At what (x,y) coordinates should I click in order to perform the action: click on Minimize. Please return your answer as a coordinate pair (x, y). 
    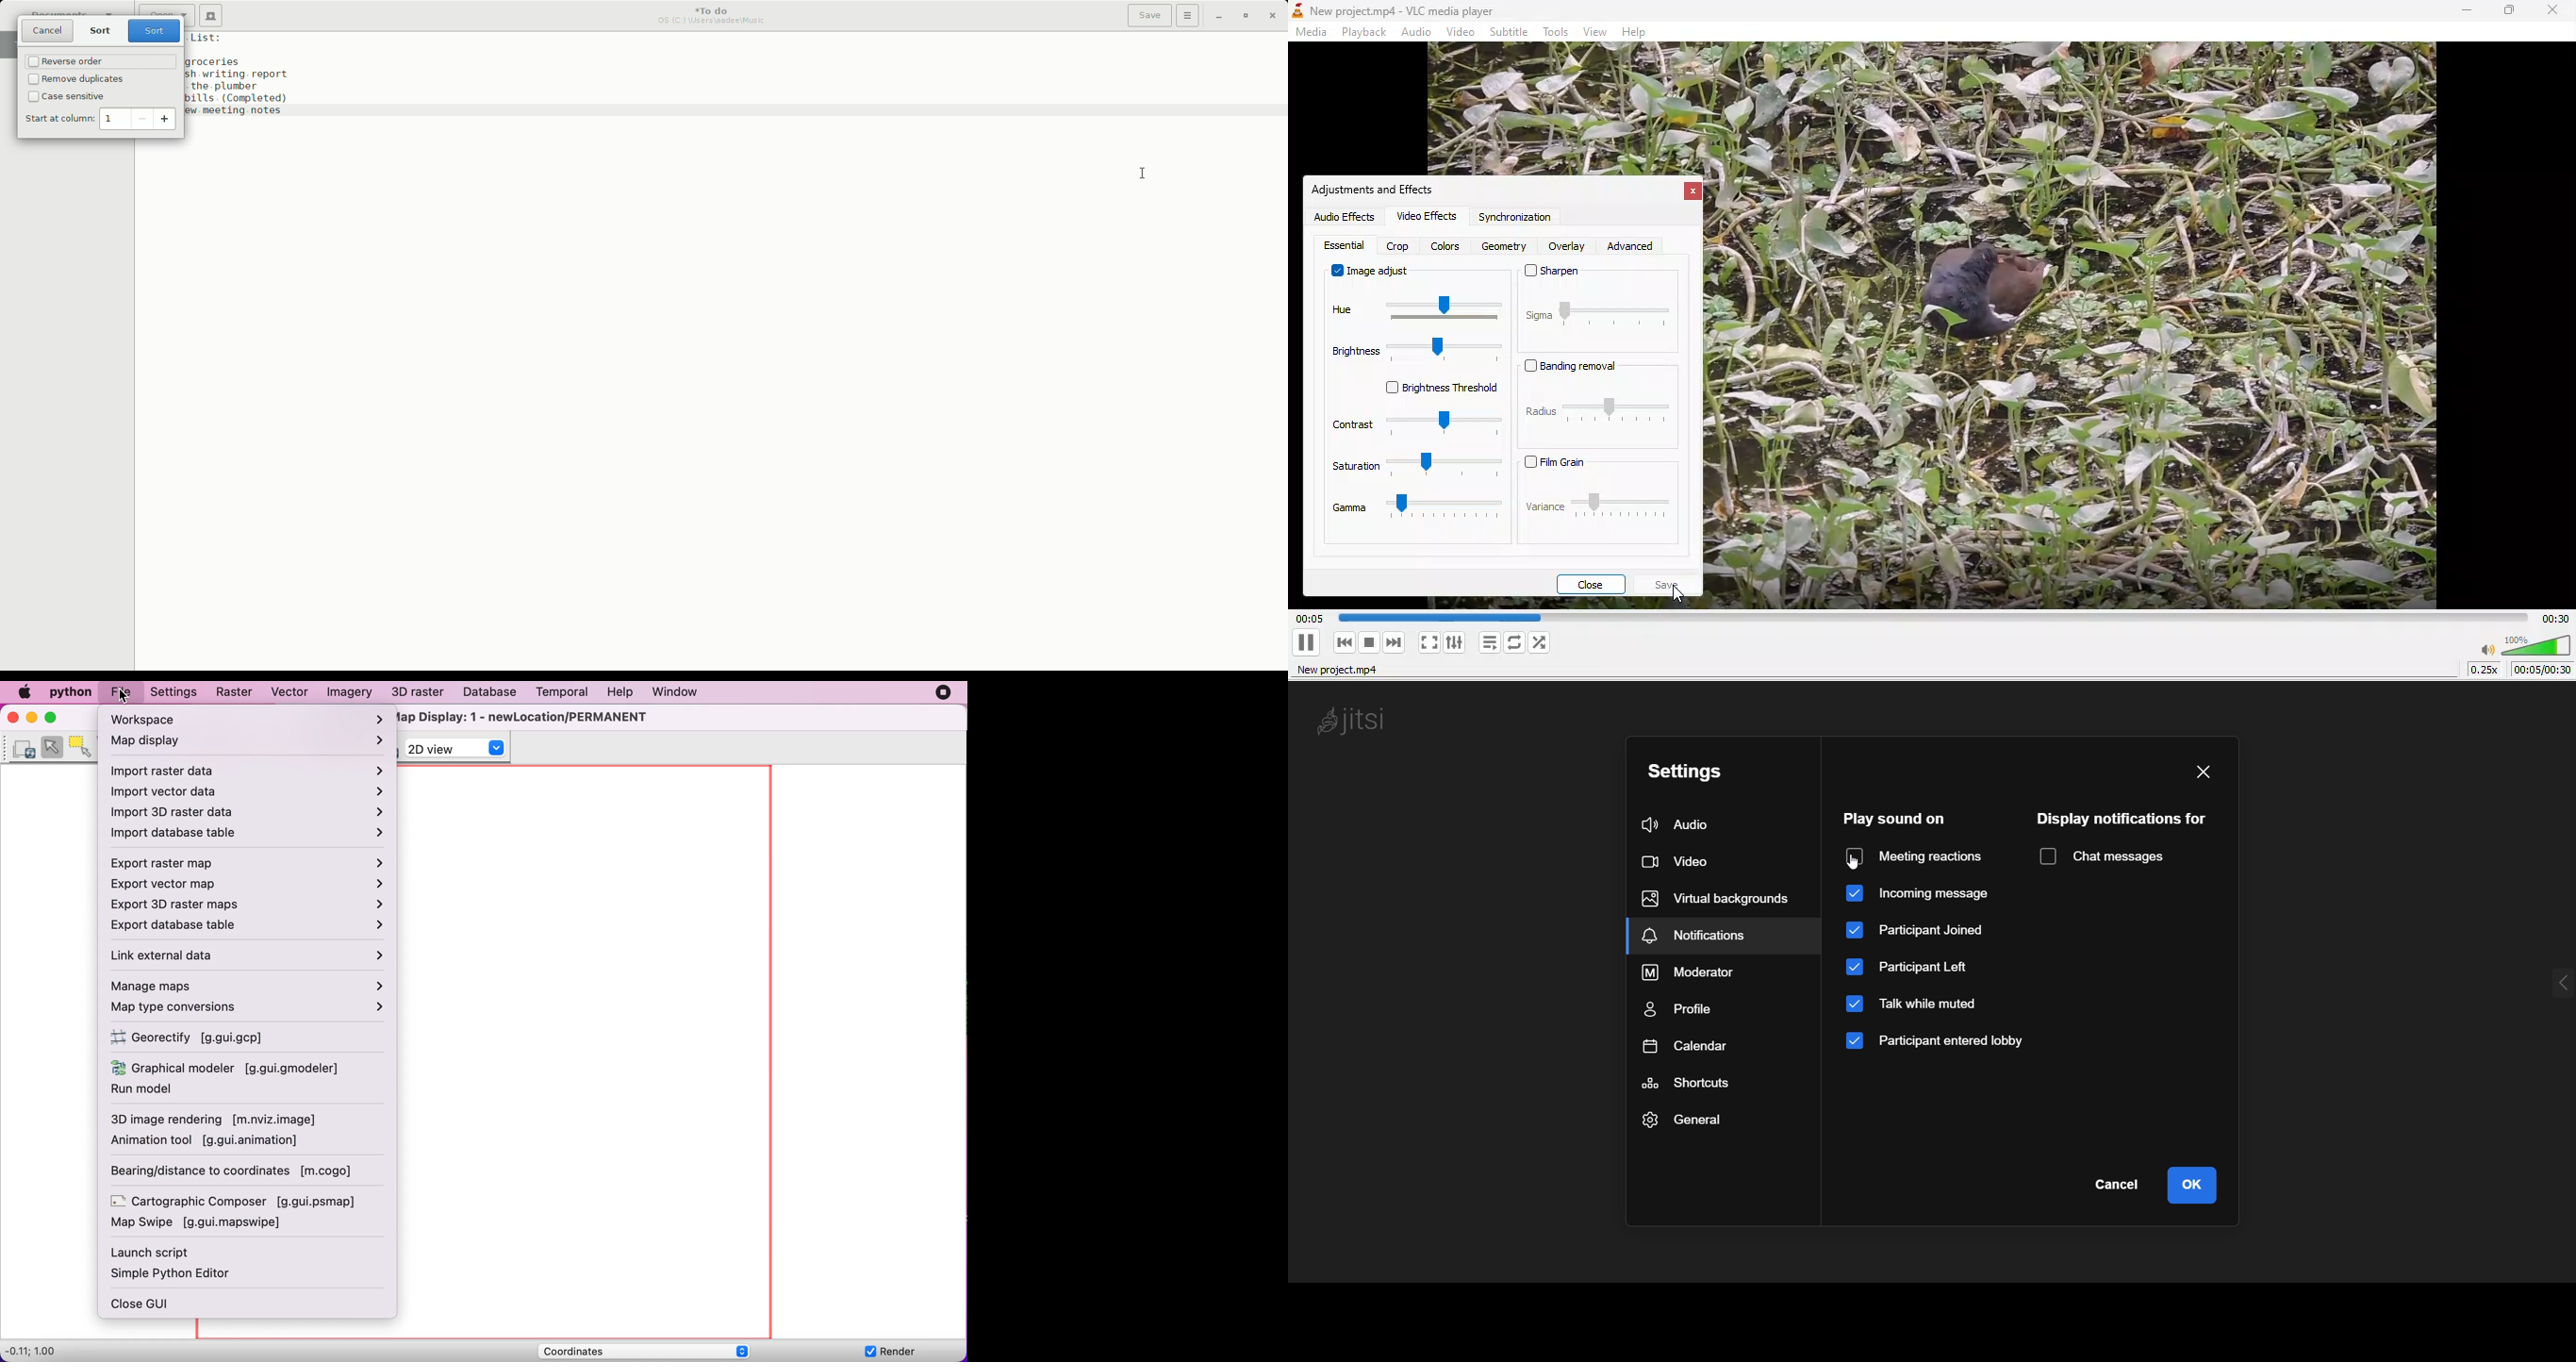
    Looking at the image, I should click on (1219, 17).